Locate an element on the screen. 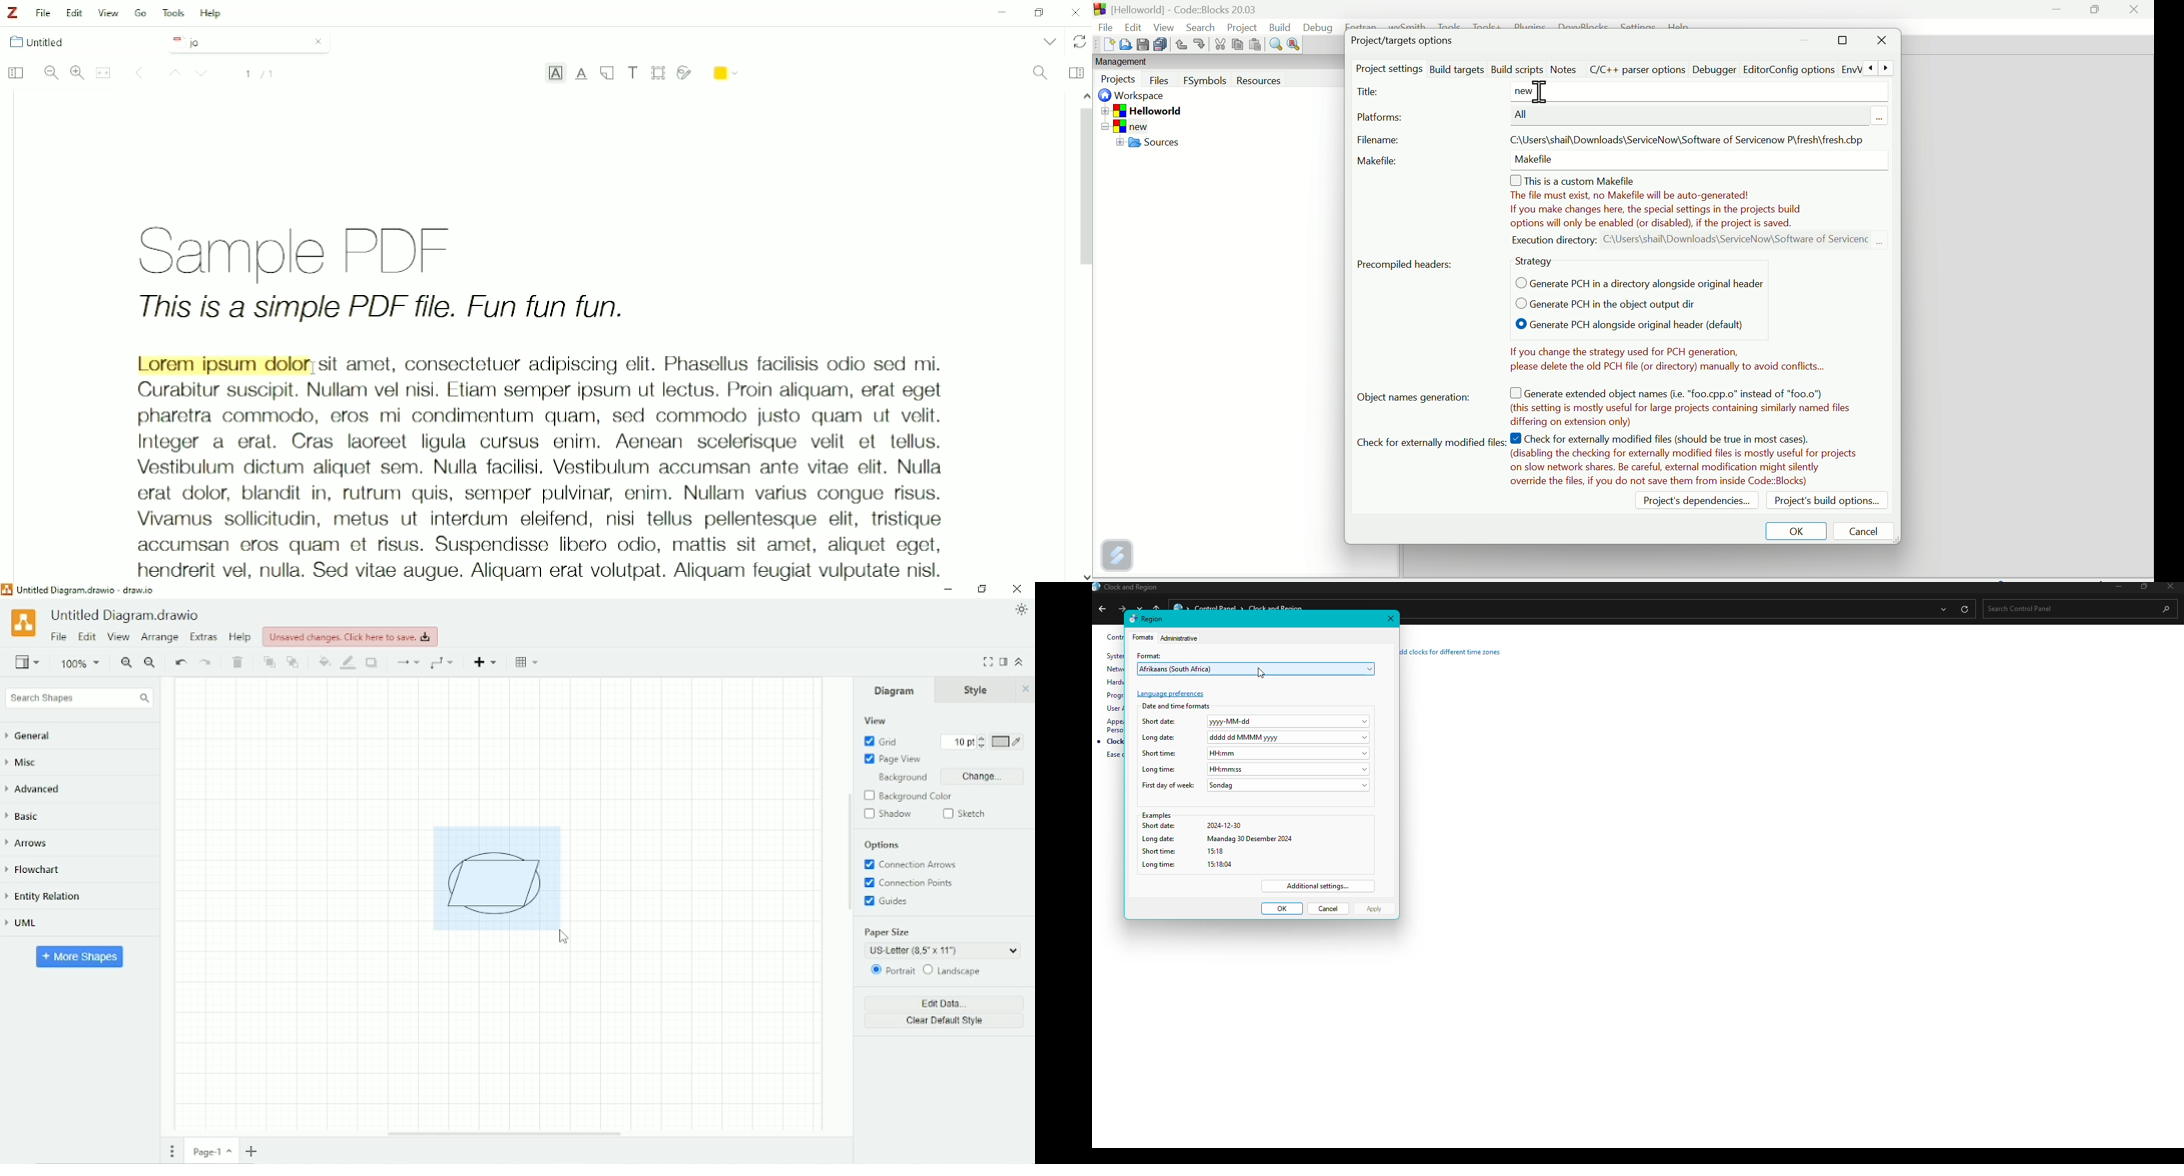  Title  is located at coordinates (84, 590).